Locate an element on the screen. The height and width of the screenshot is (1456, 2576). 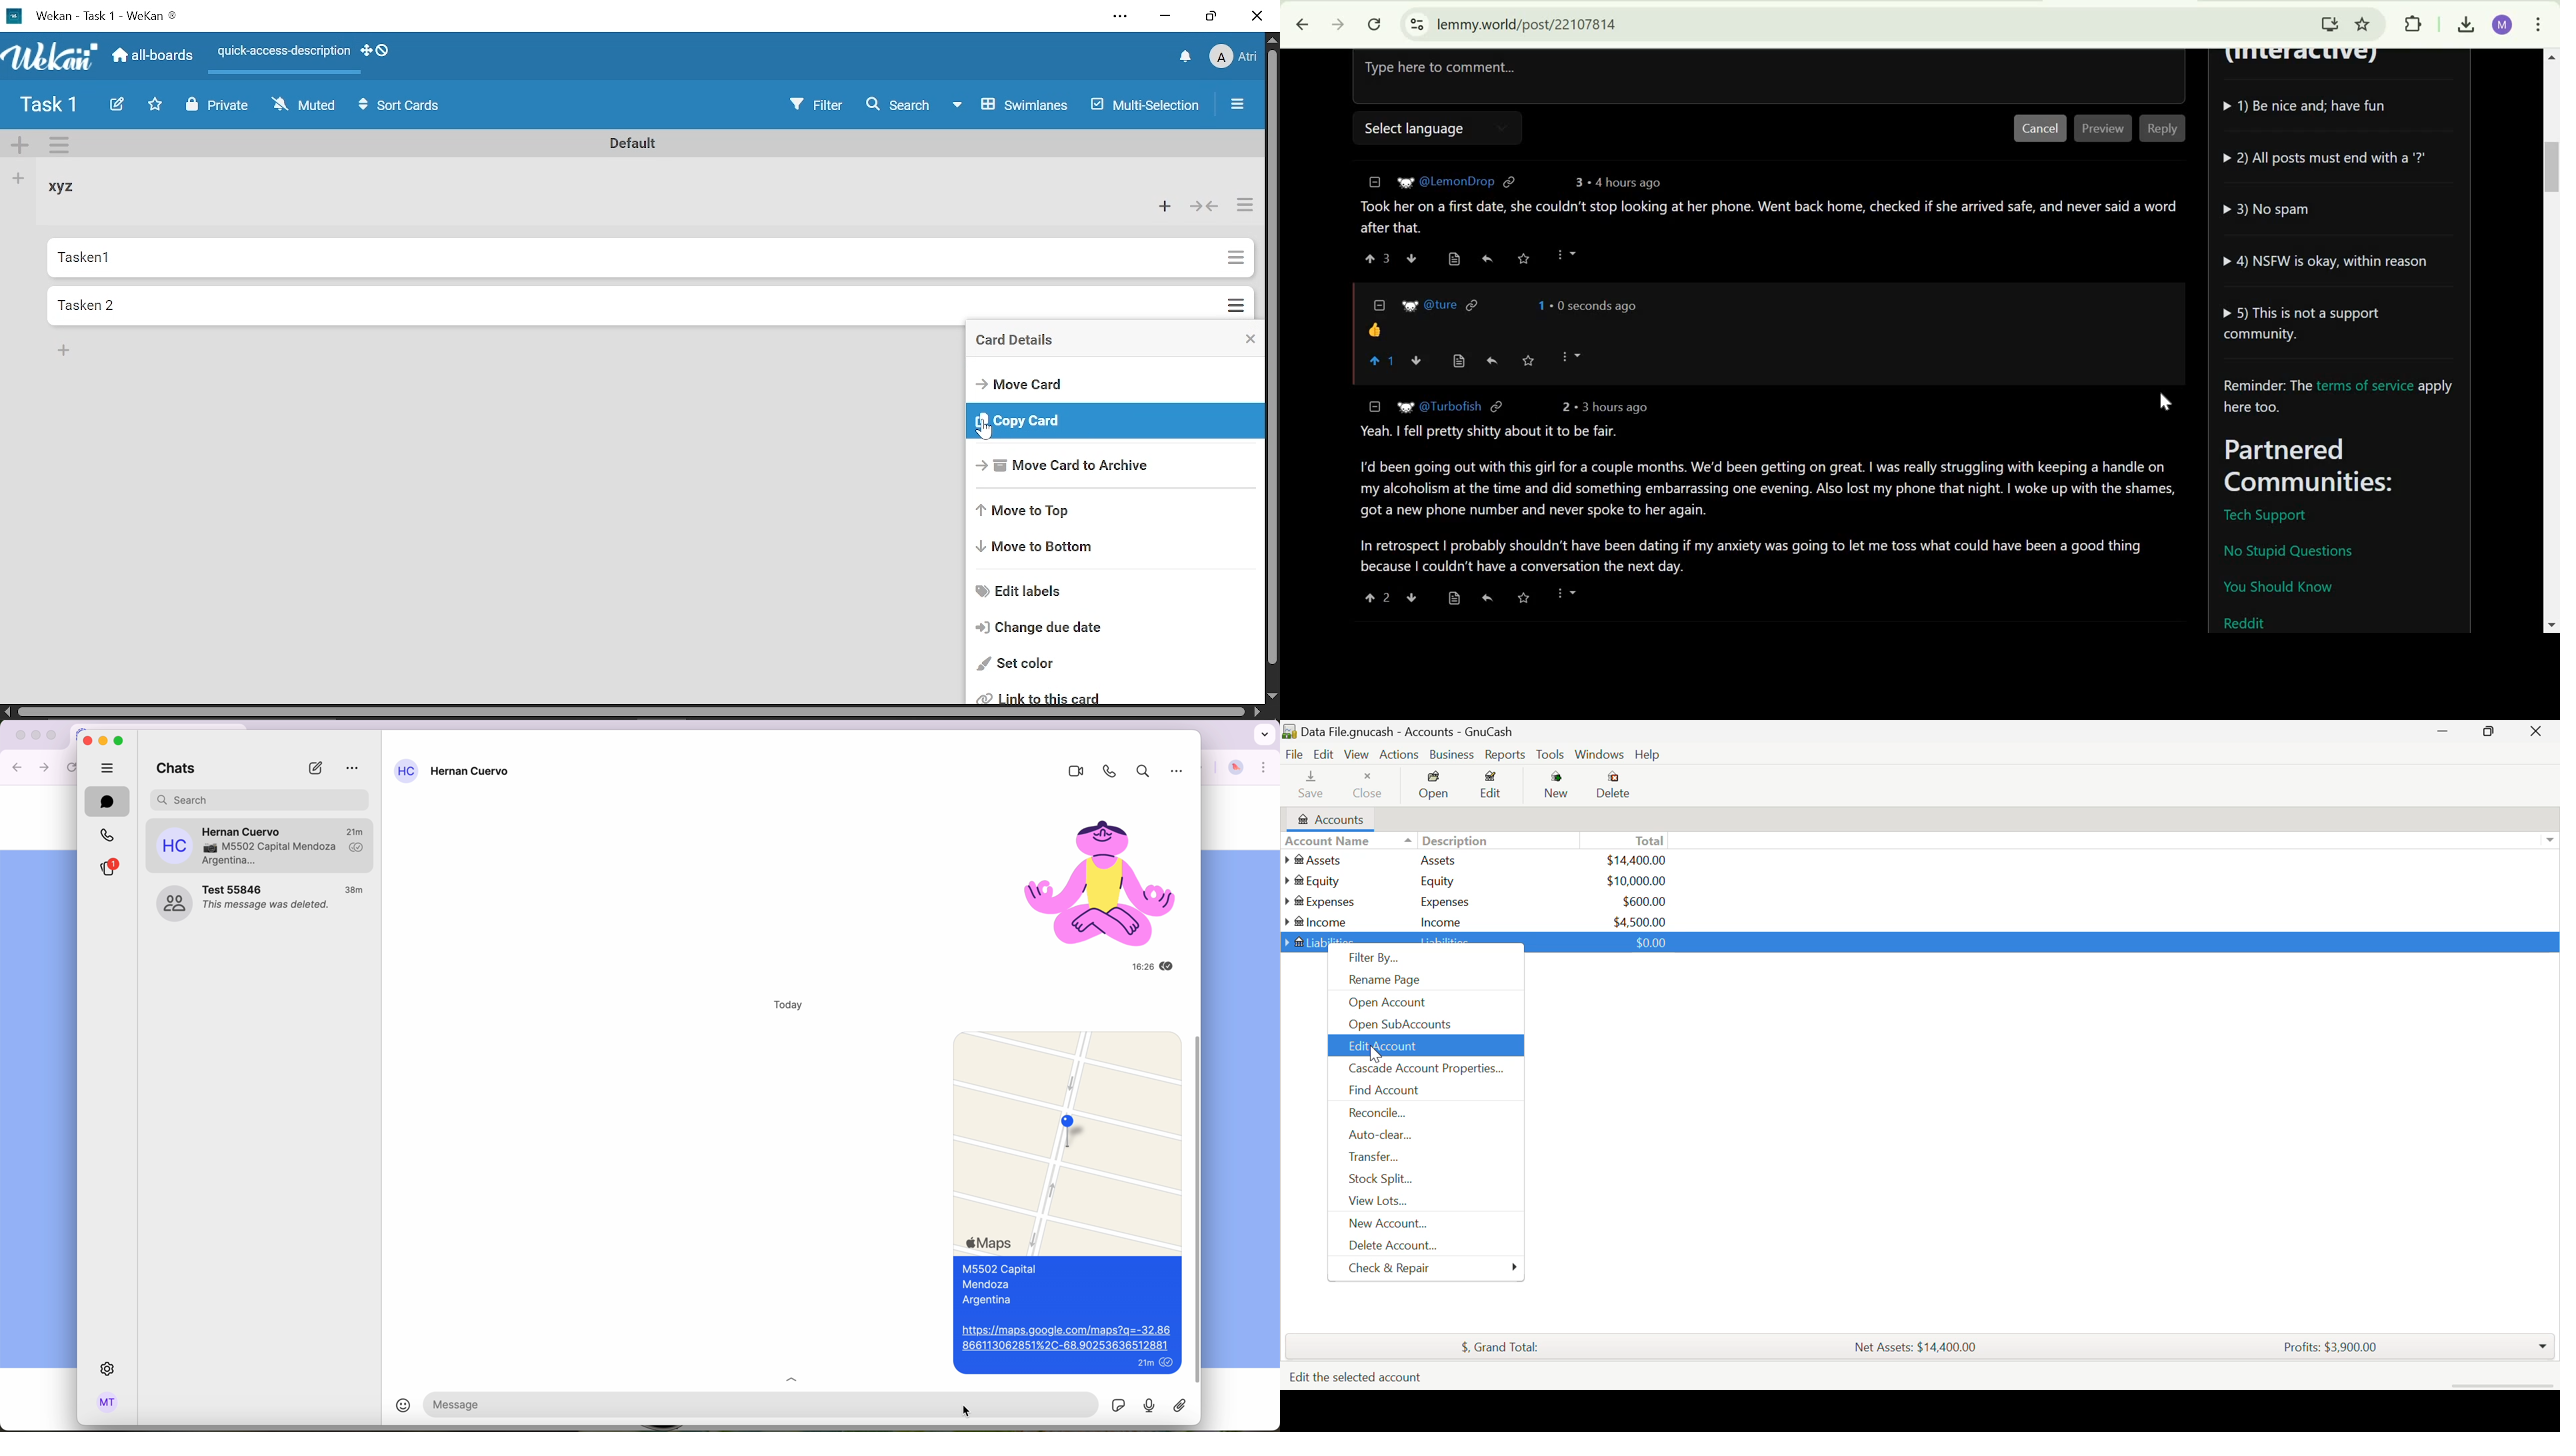
Close Window is located at coordinates (2540, 731).